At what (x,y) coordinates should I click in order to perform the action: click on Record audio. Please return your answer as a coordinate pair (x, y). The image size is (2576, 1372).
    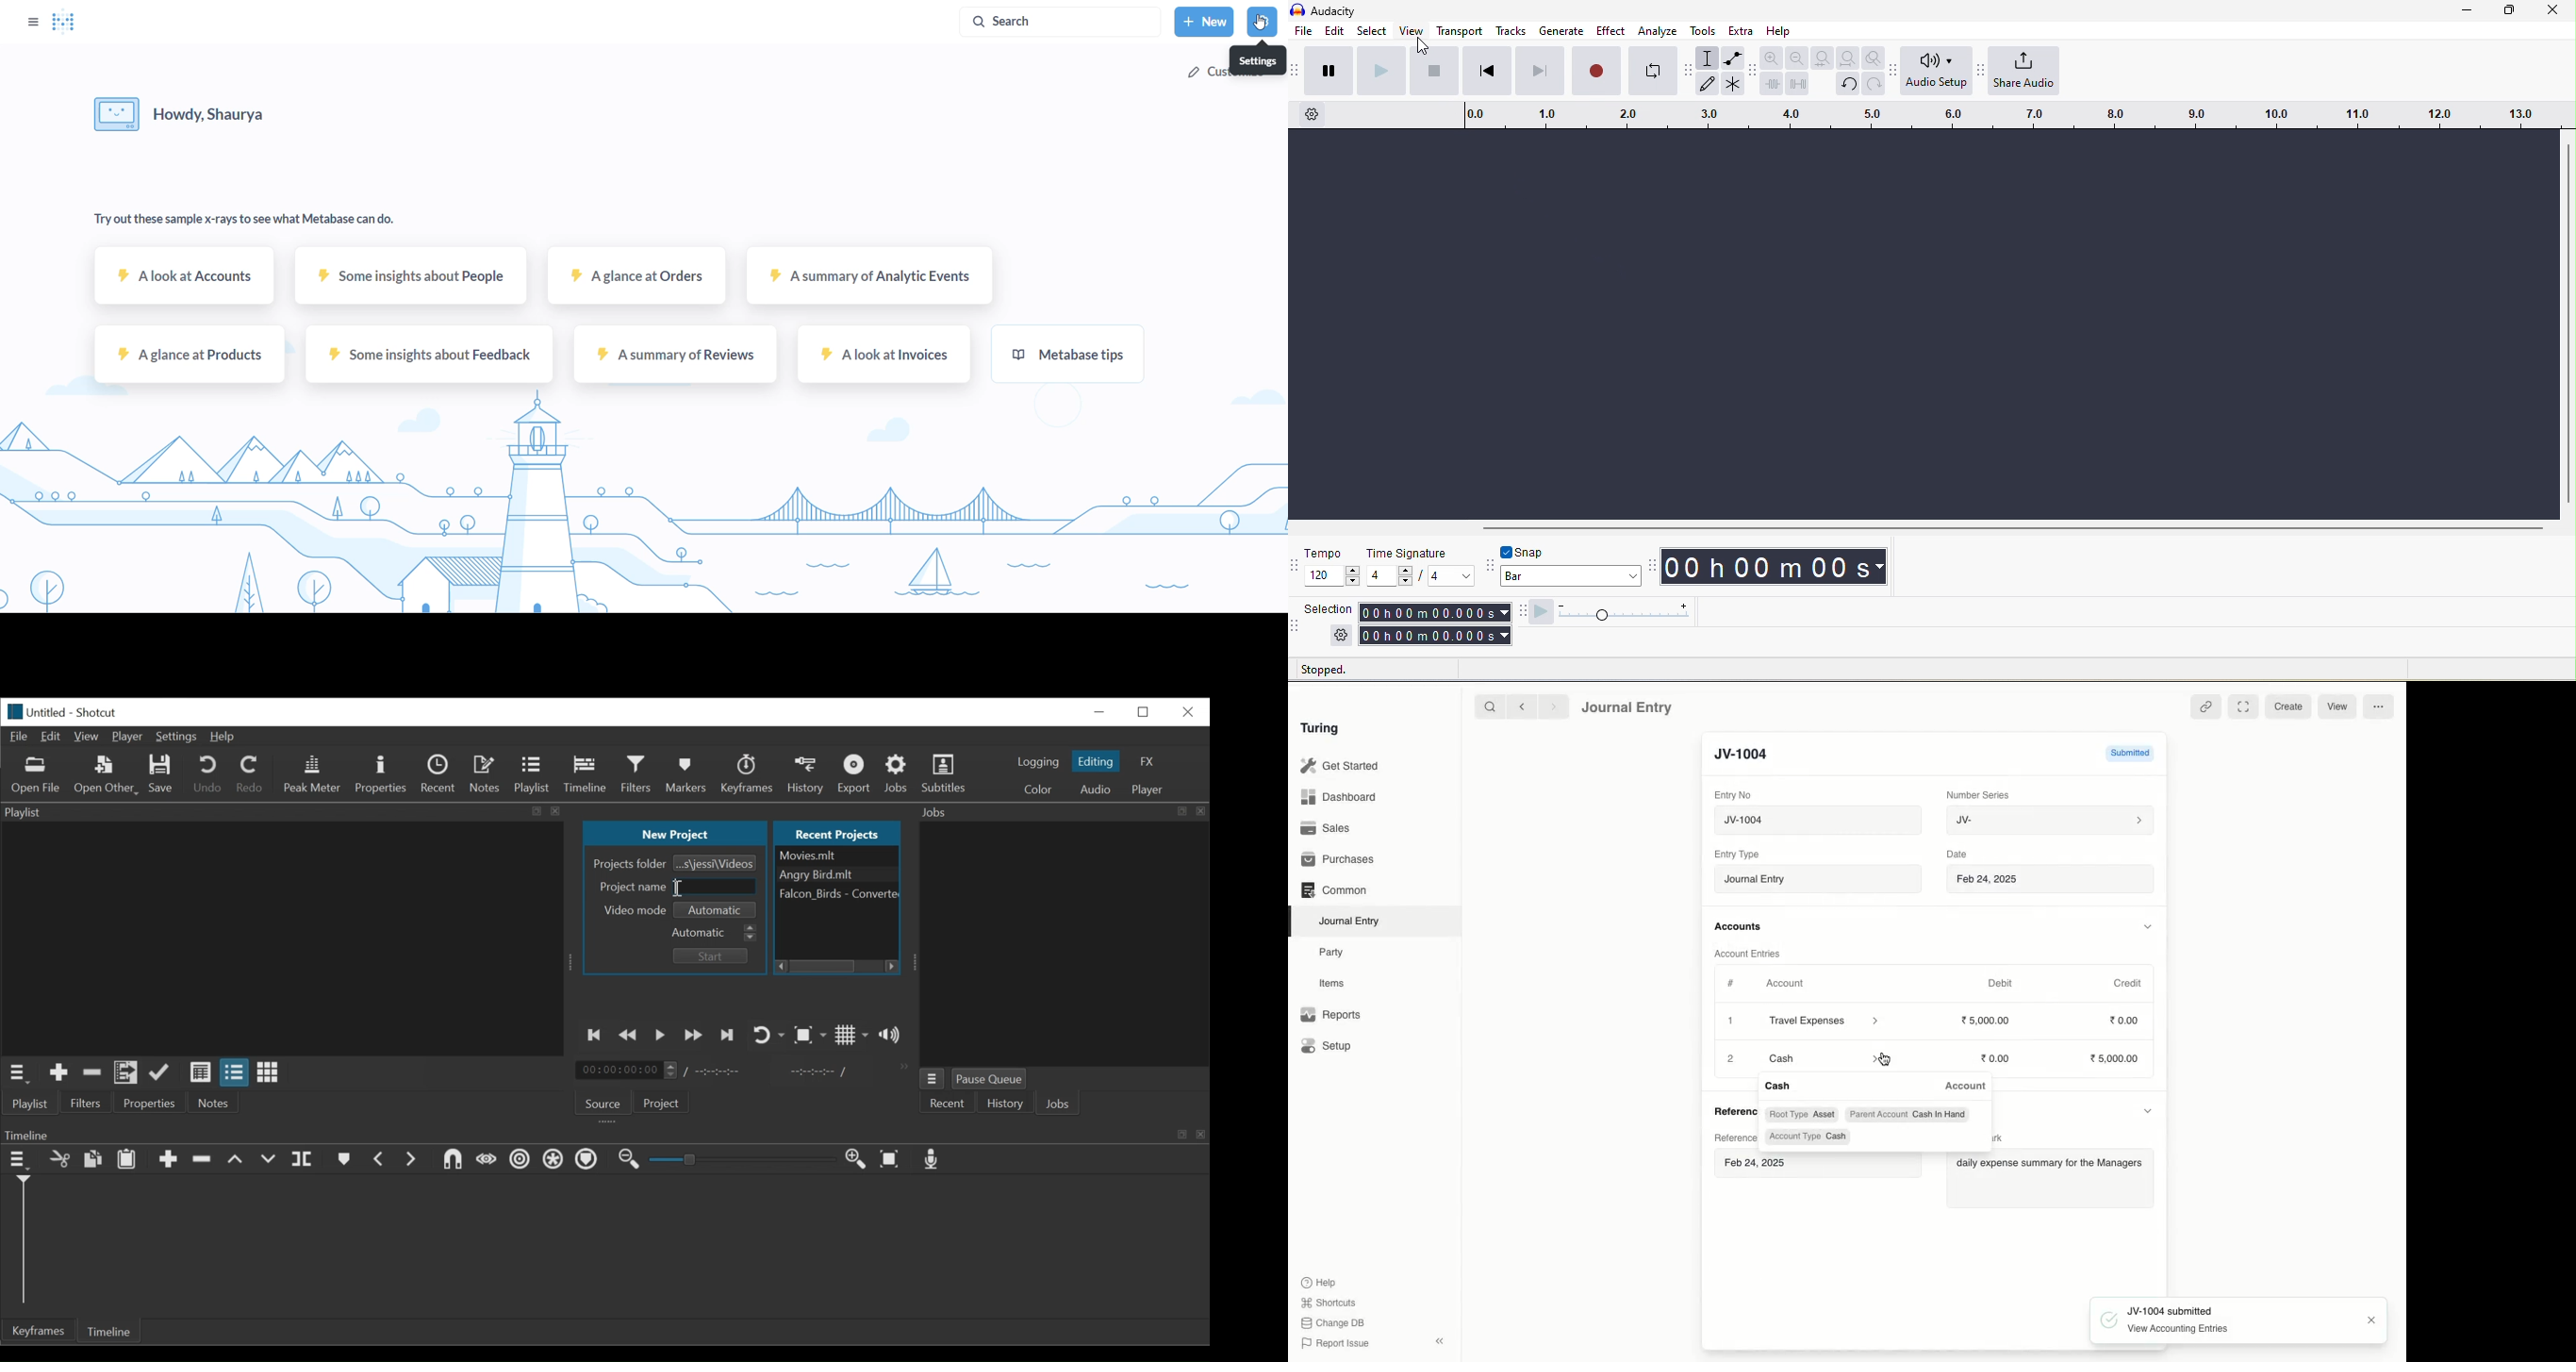
    Looking at the image, I should click on (933, 1157).